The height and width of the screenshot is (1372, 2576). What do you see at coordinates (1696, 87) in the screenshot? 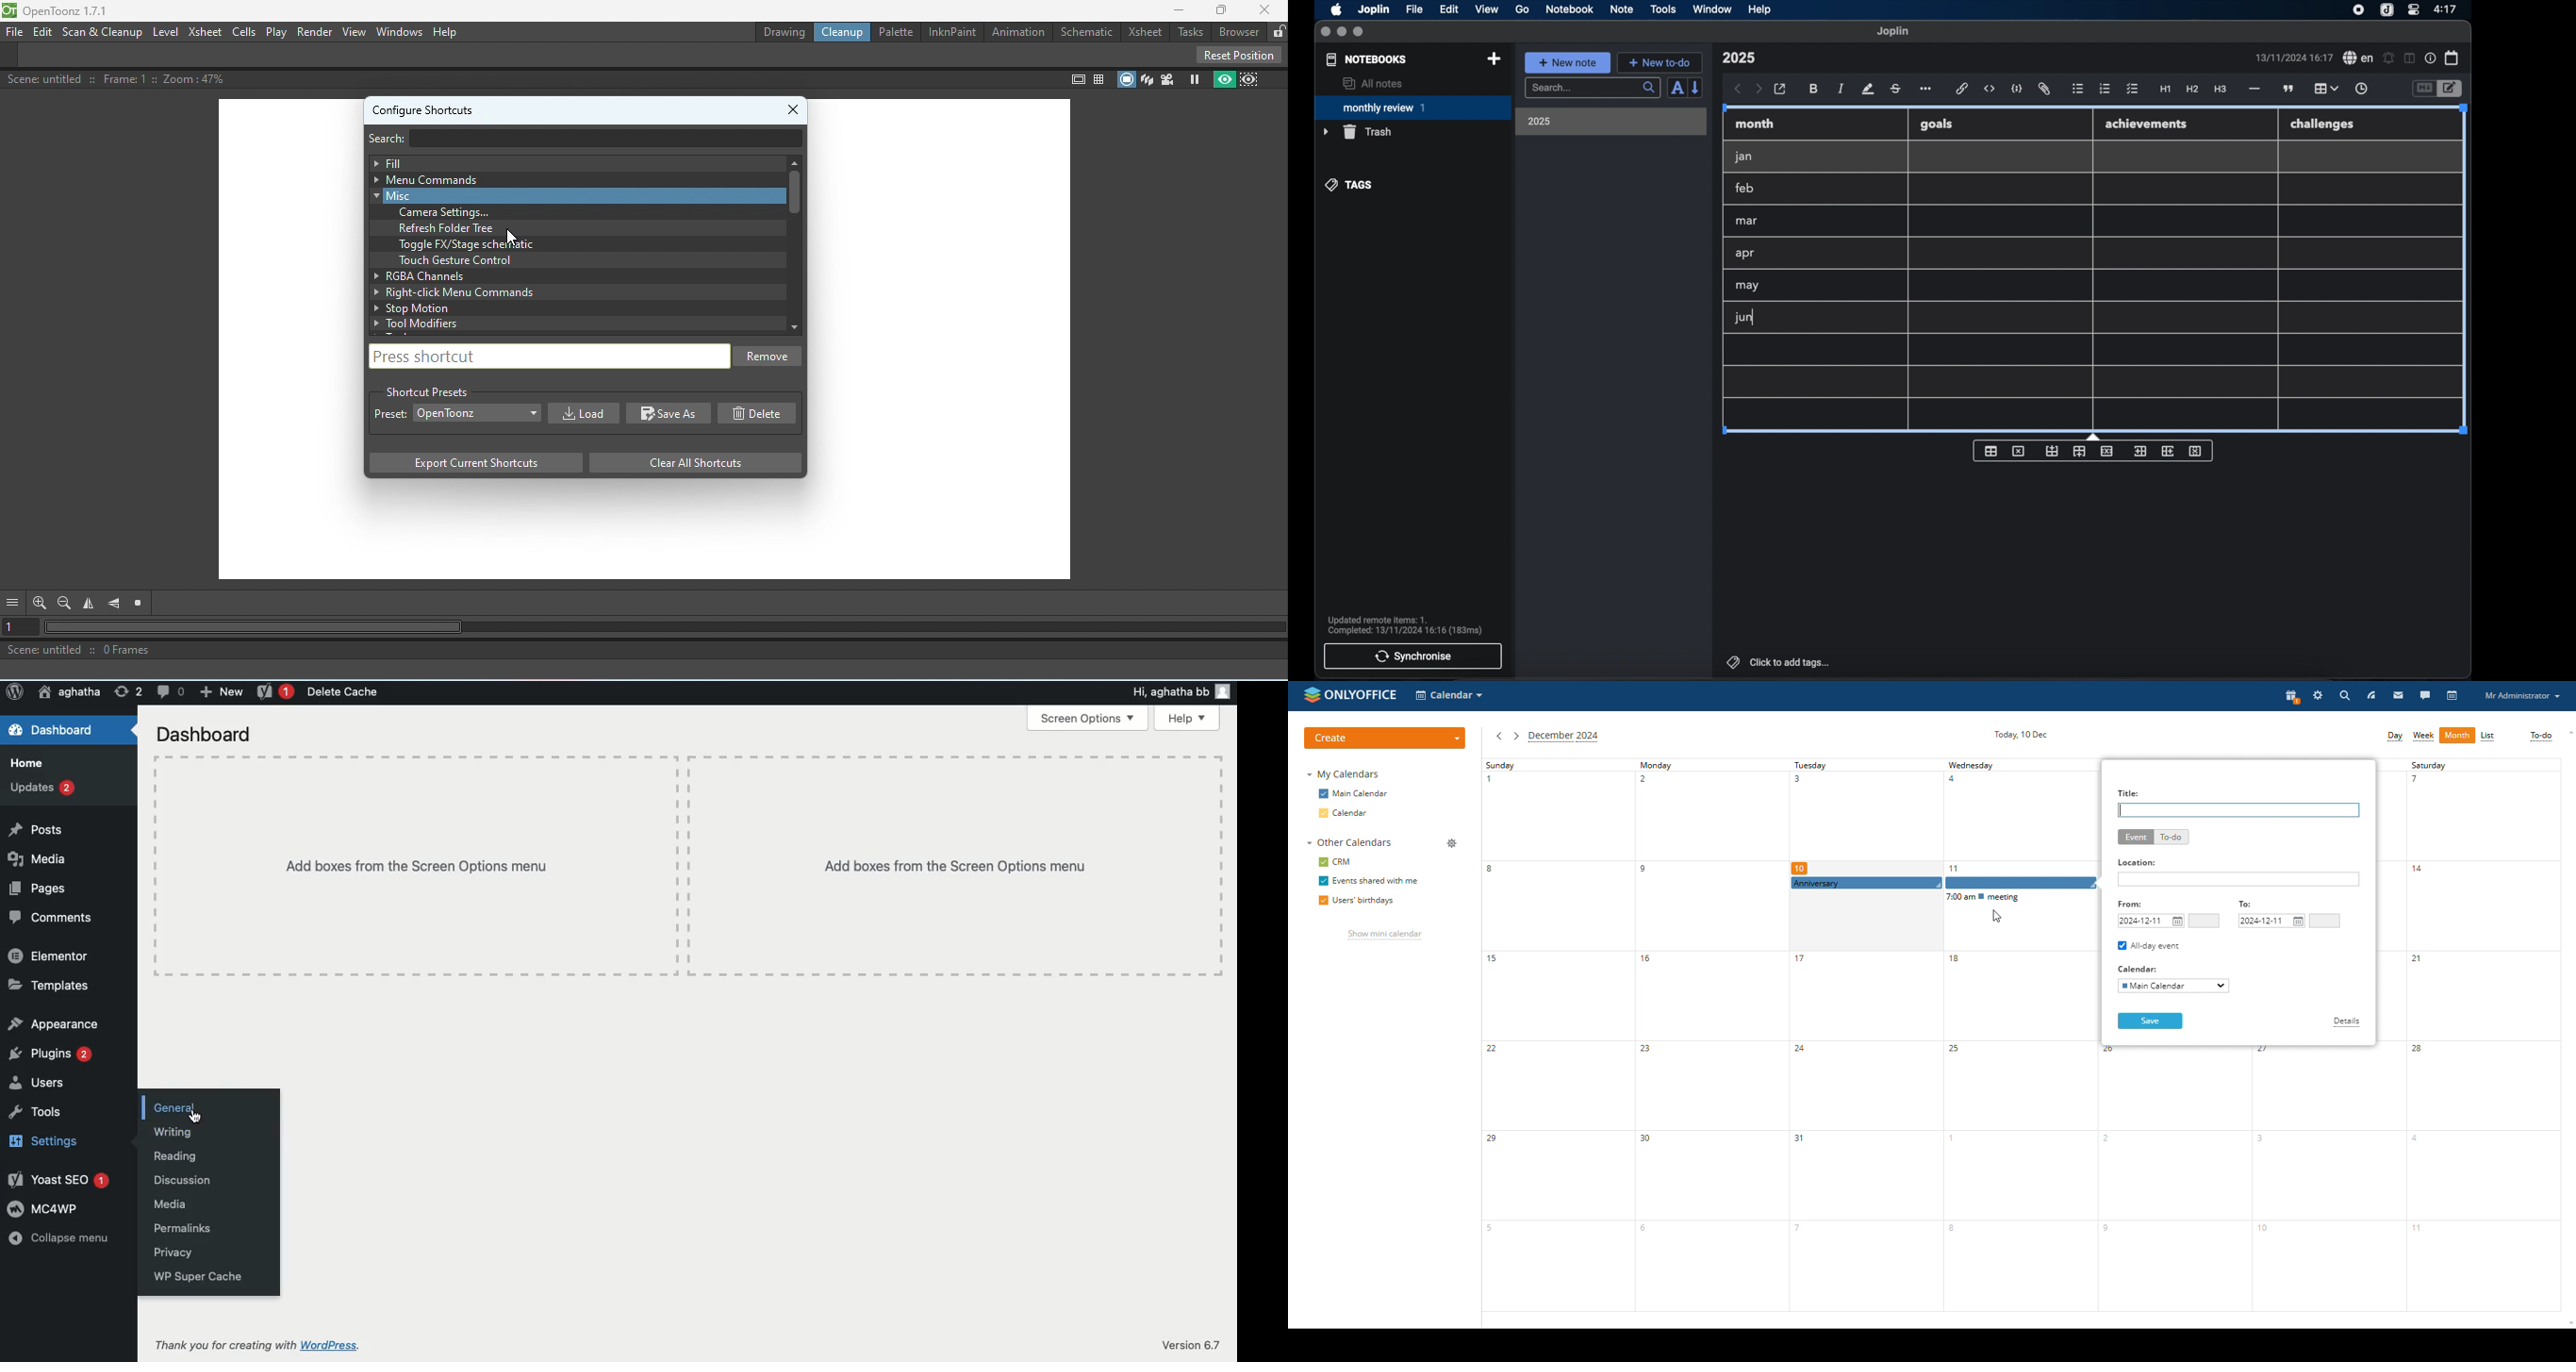
I see `reverse sort order` at bounding box center [1696, 87].